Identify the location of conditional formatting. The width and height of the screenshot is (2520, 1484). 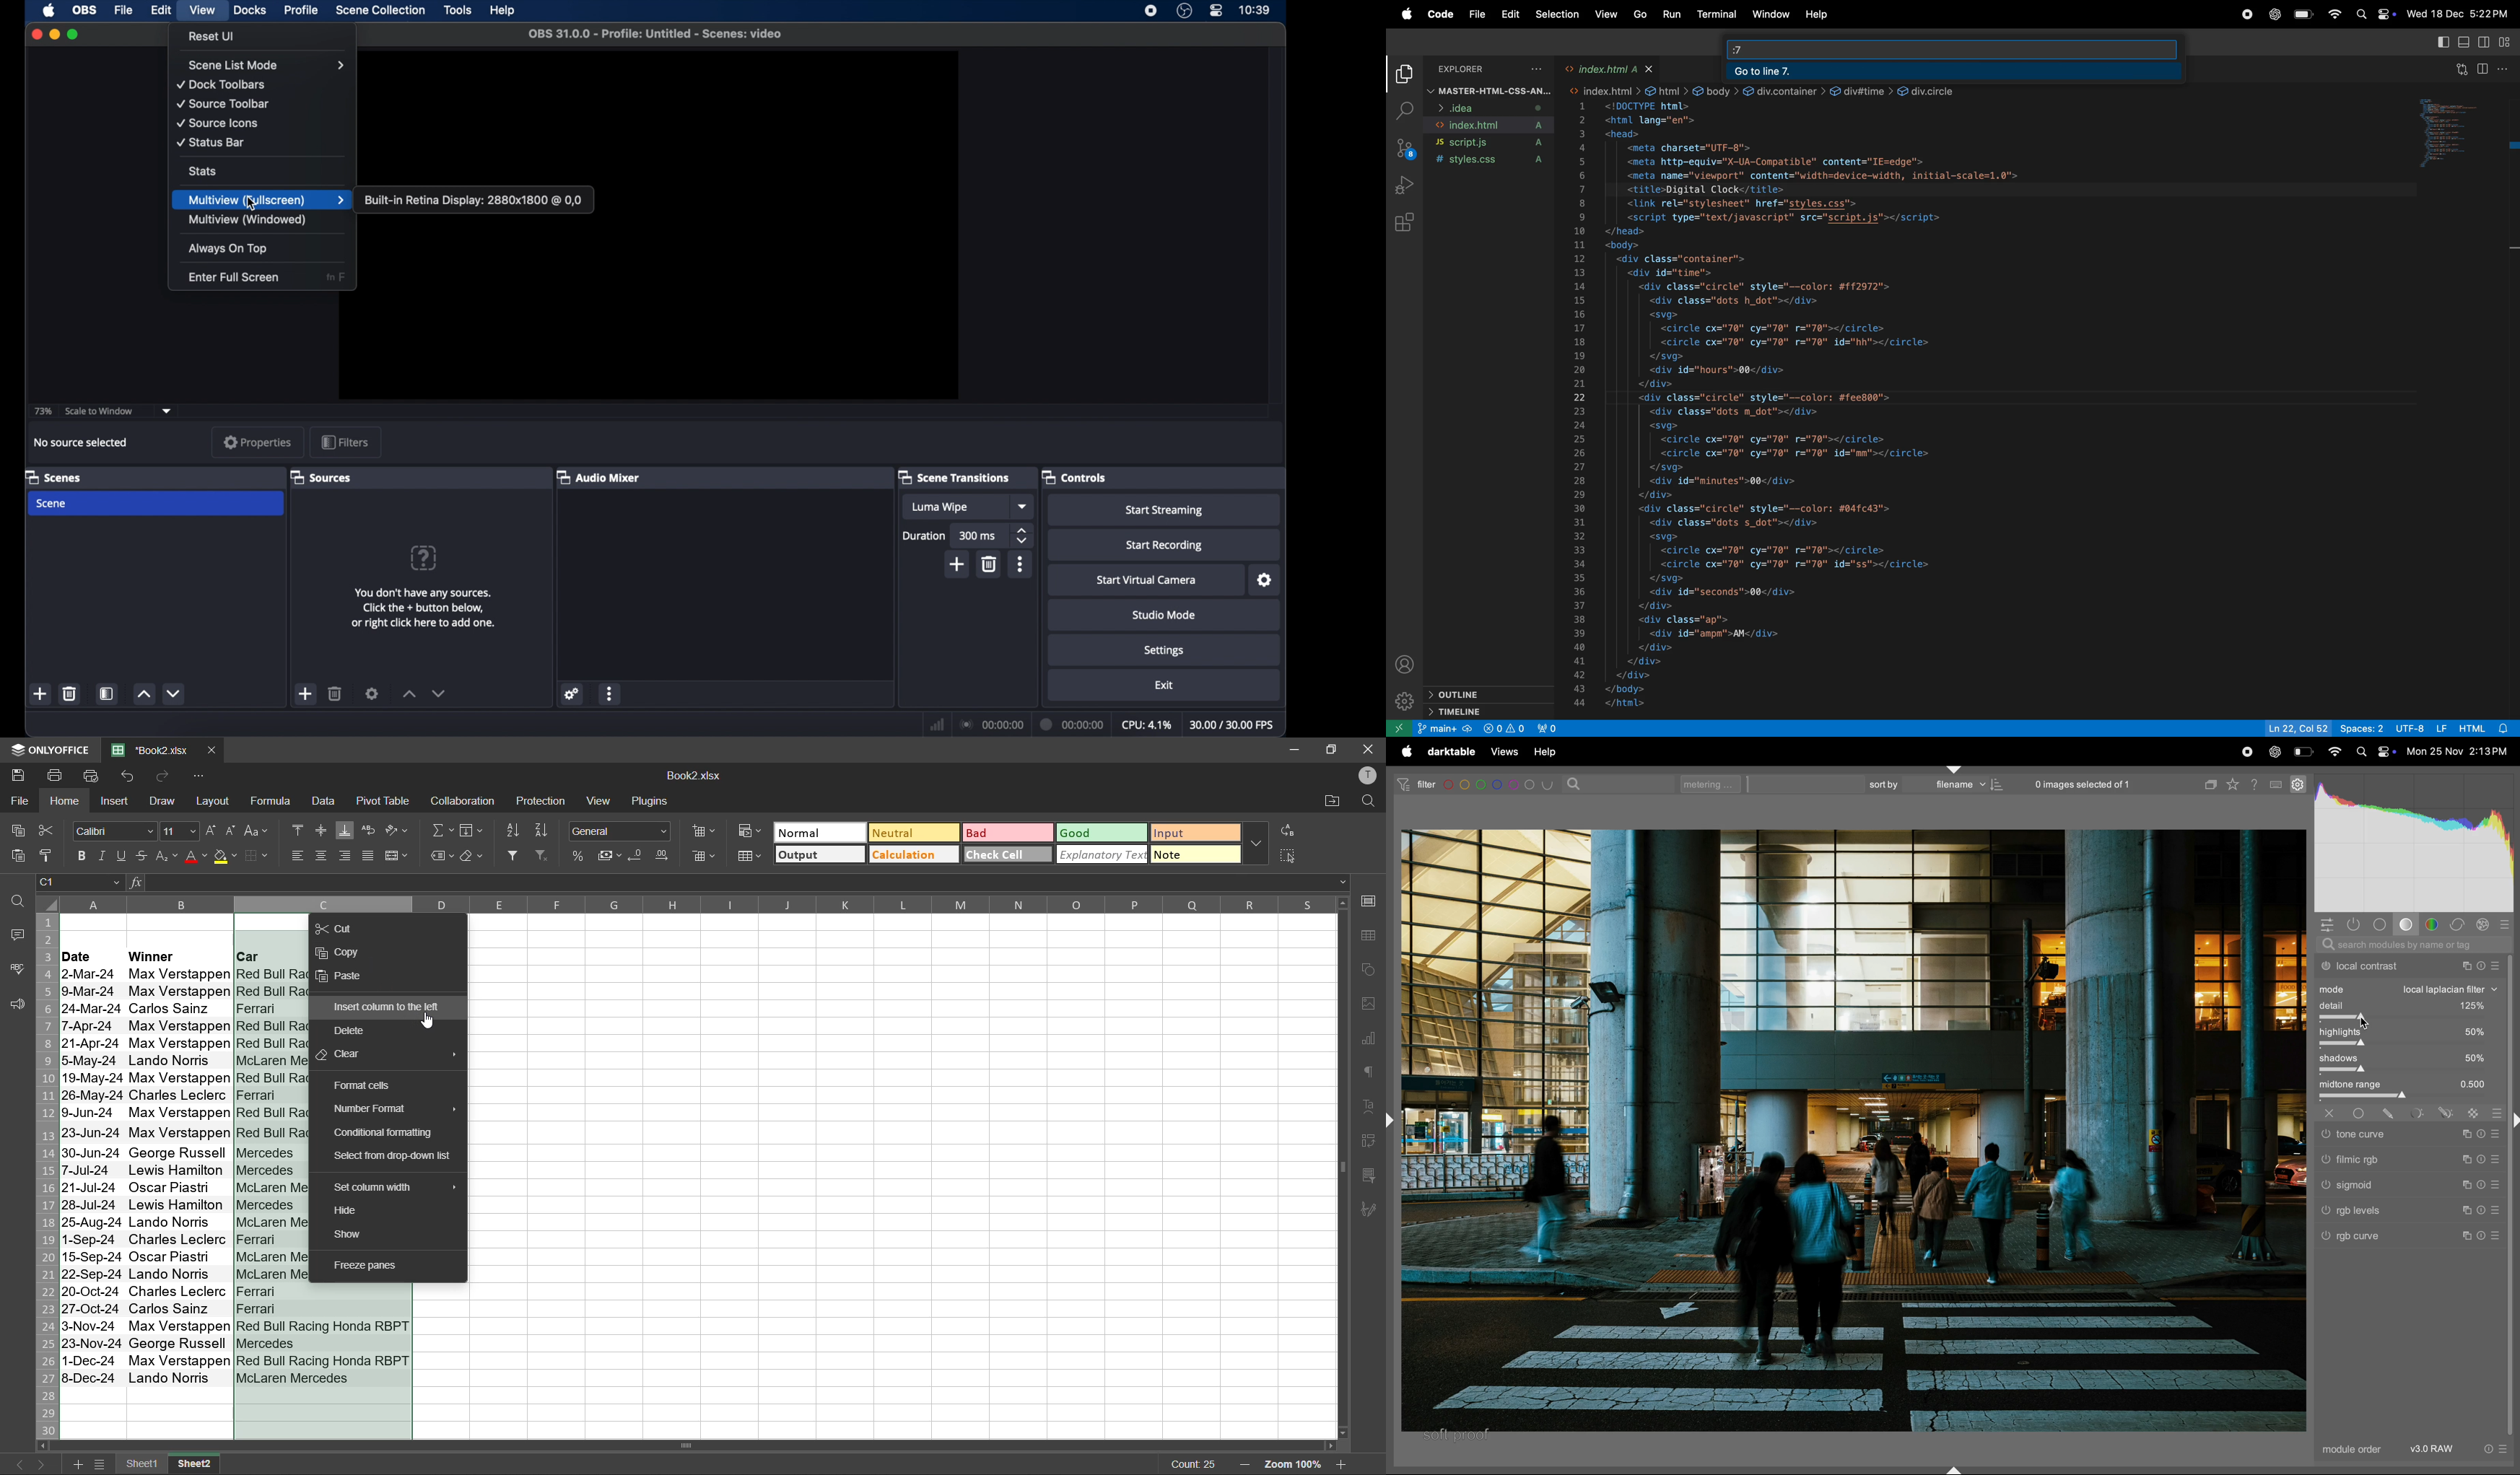
(390, 1133).